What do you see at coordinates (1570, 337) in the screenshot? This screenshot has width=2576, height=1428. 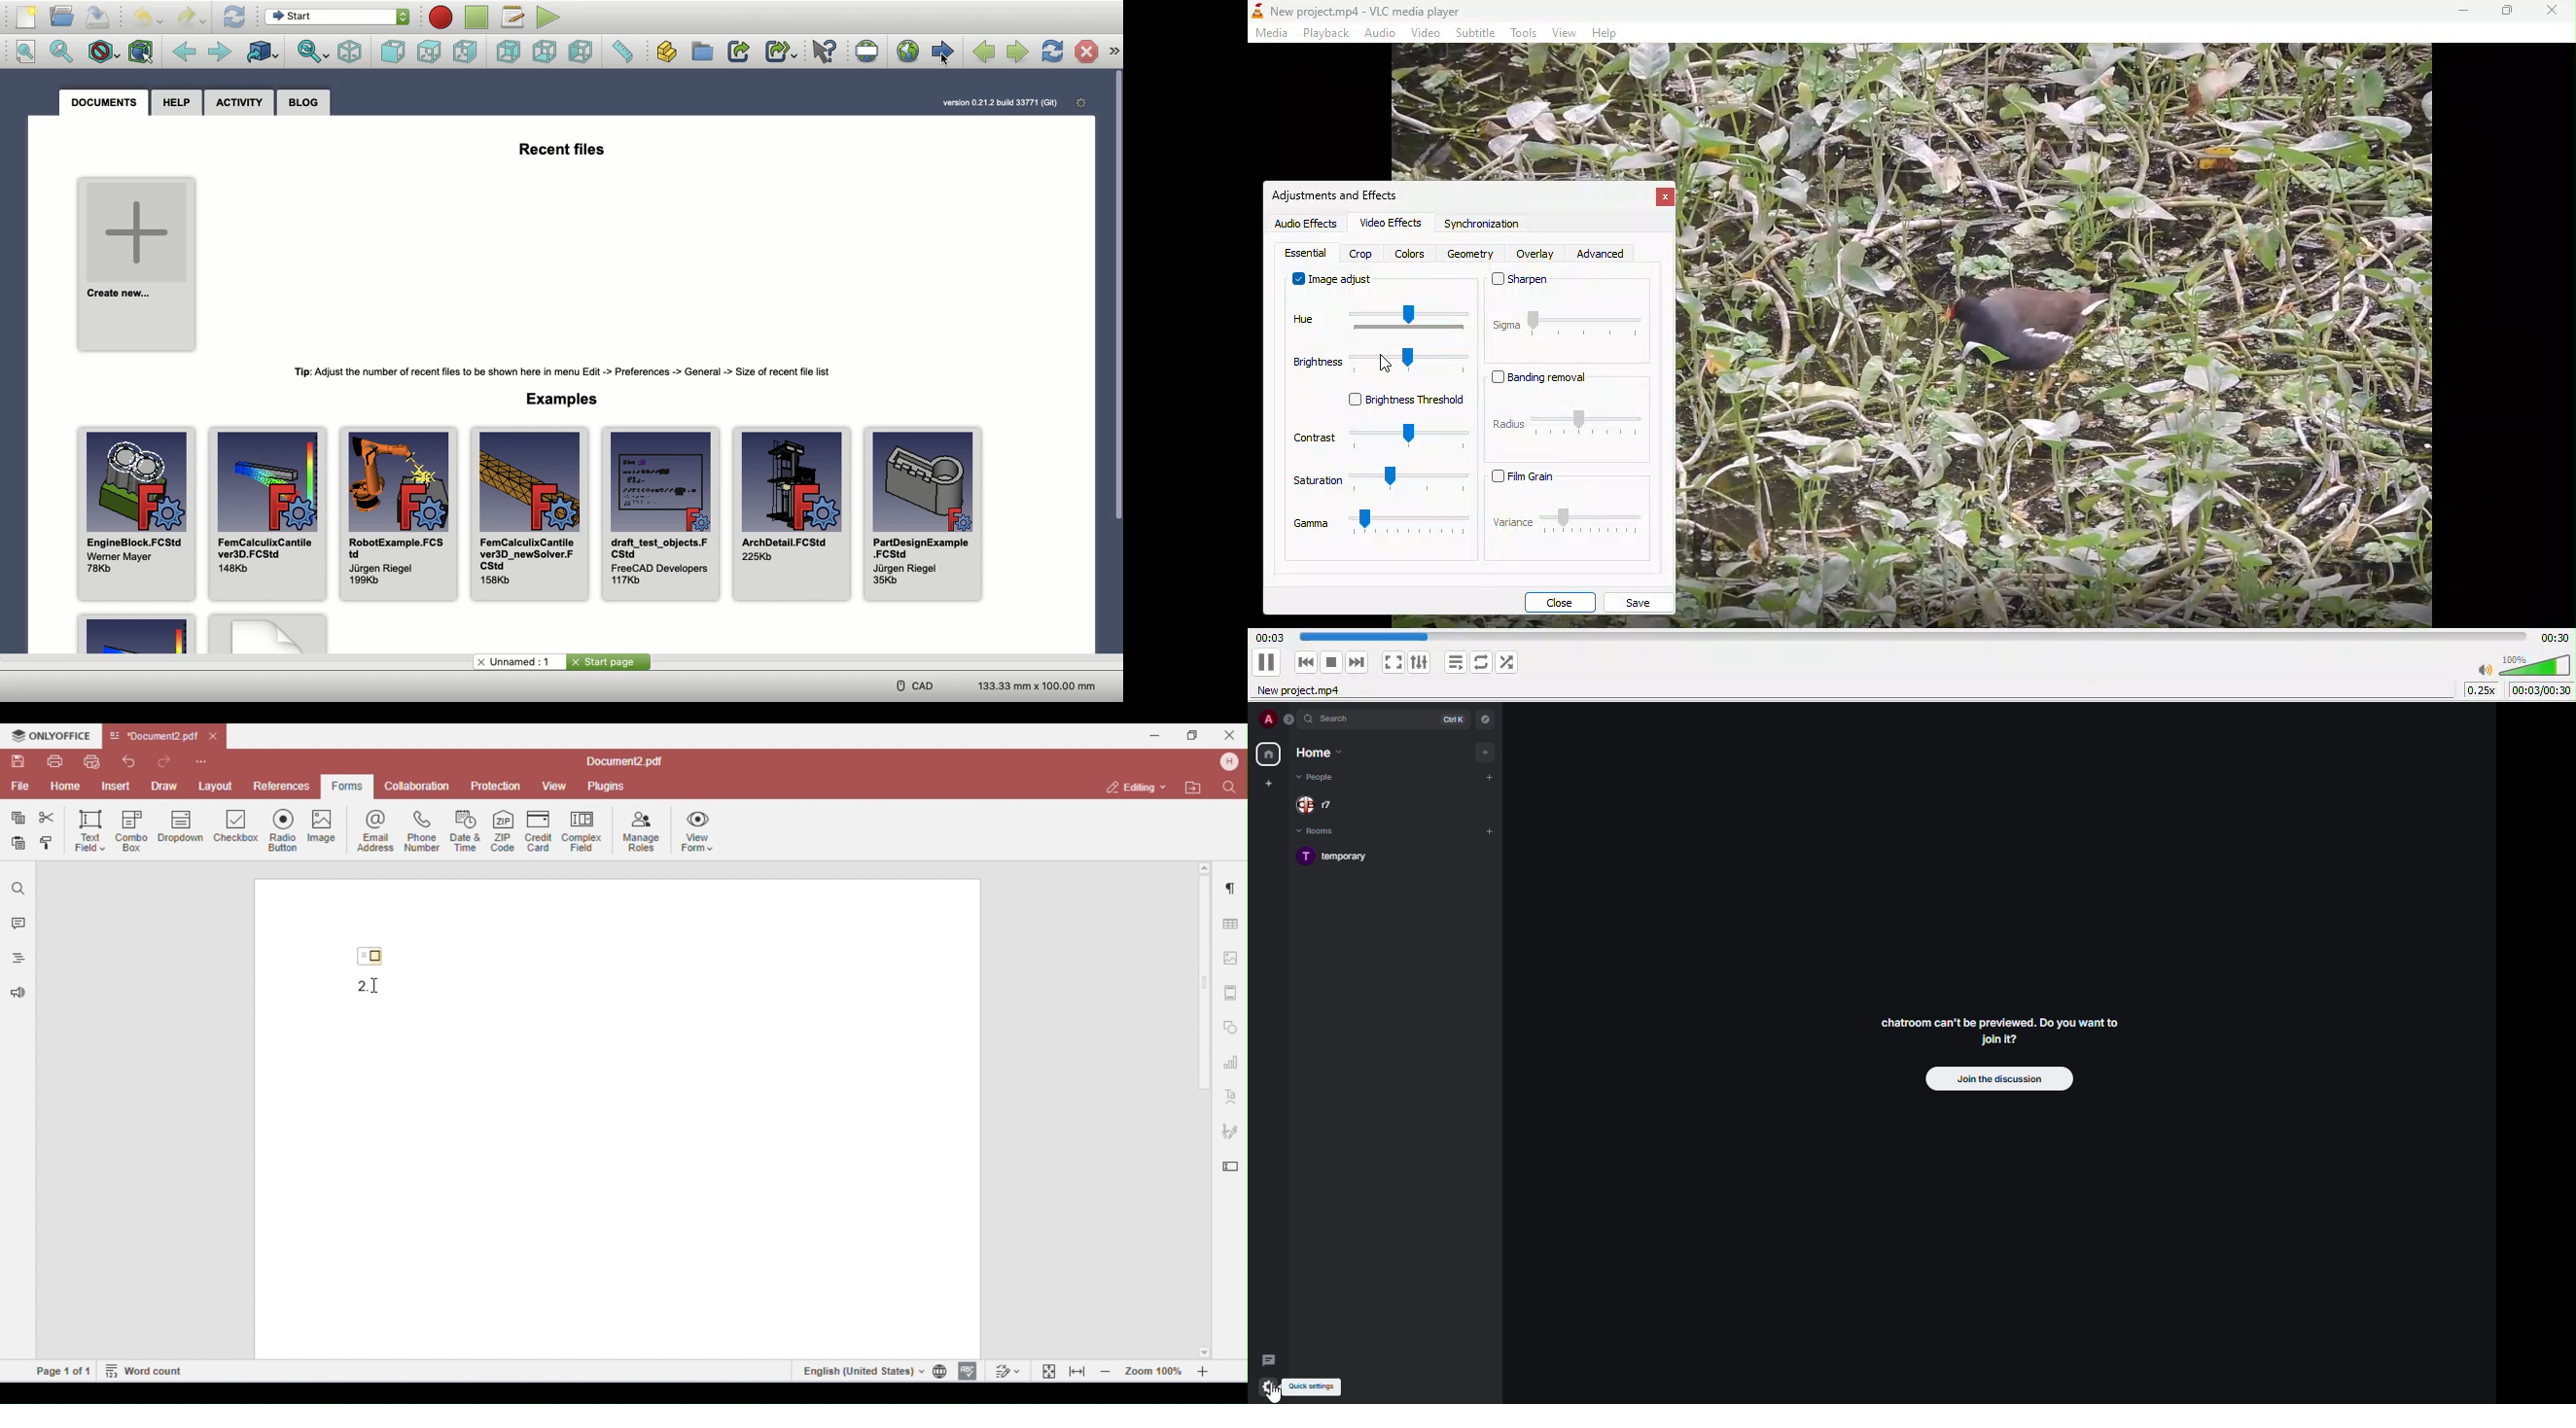 I see `sigma` at bounding box center [1570, 337].